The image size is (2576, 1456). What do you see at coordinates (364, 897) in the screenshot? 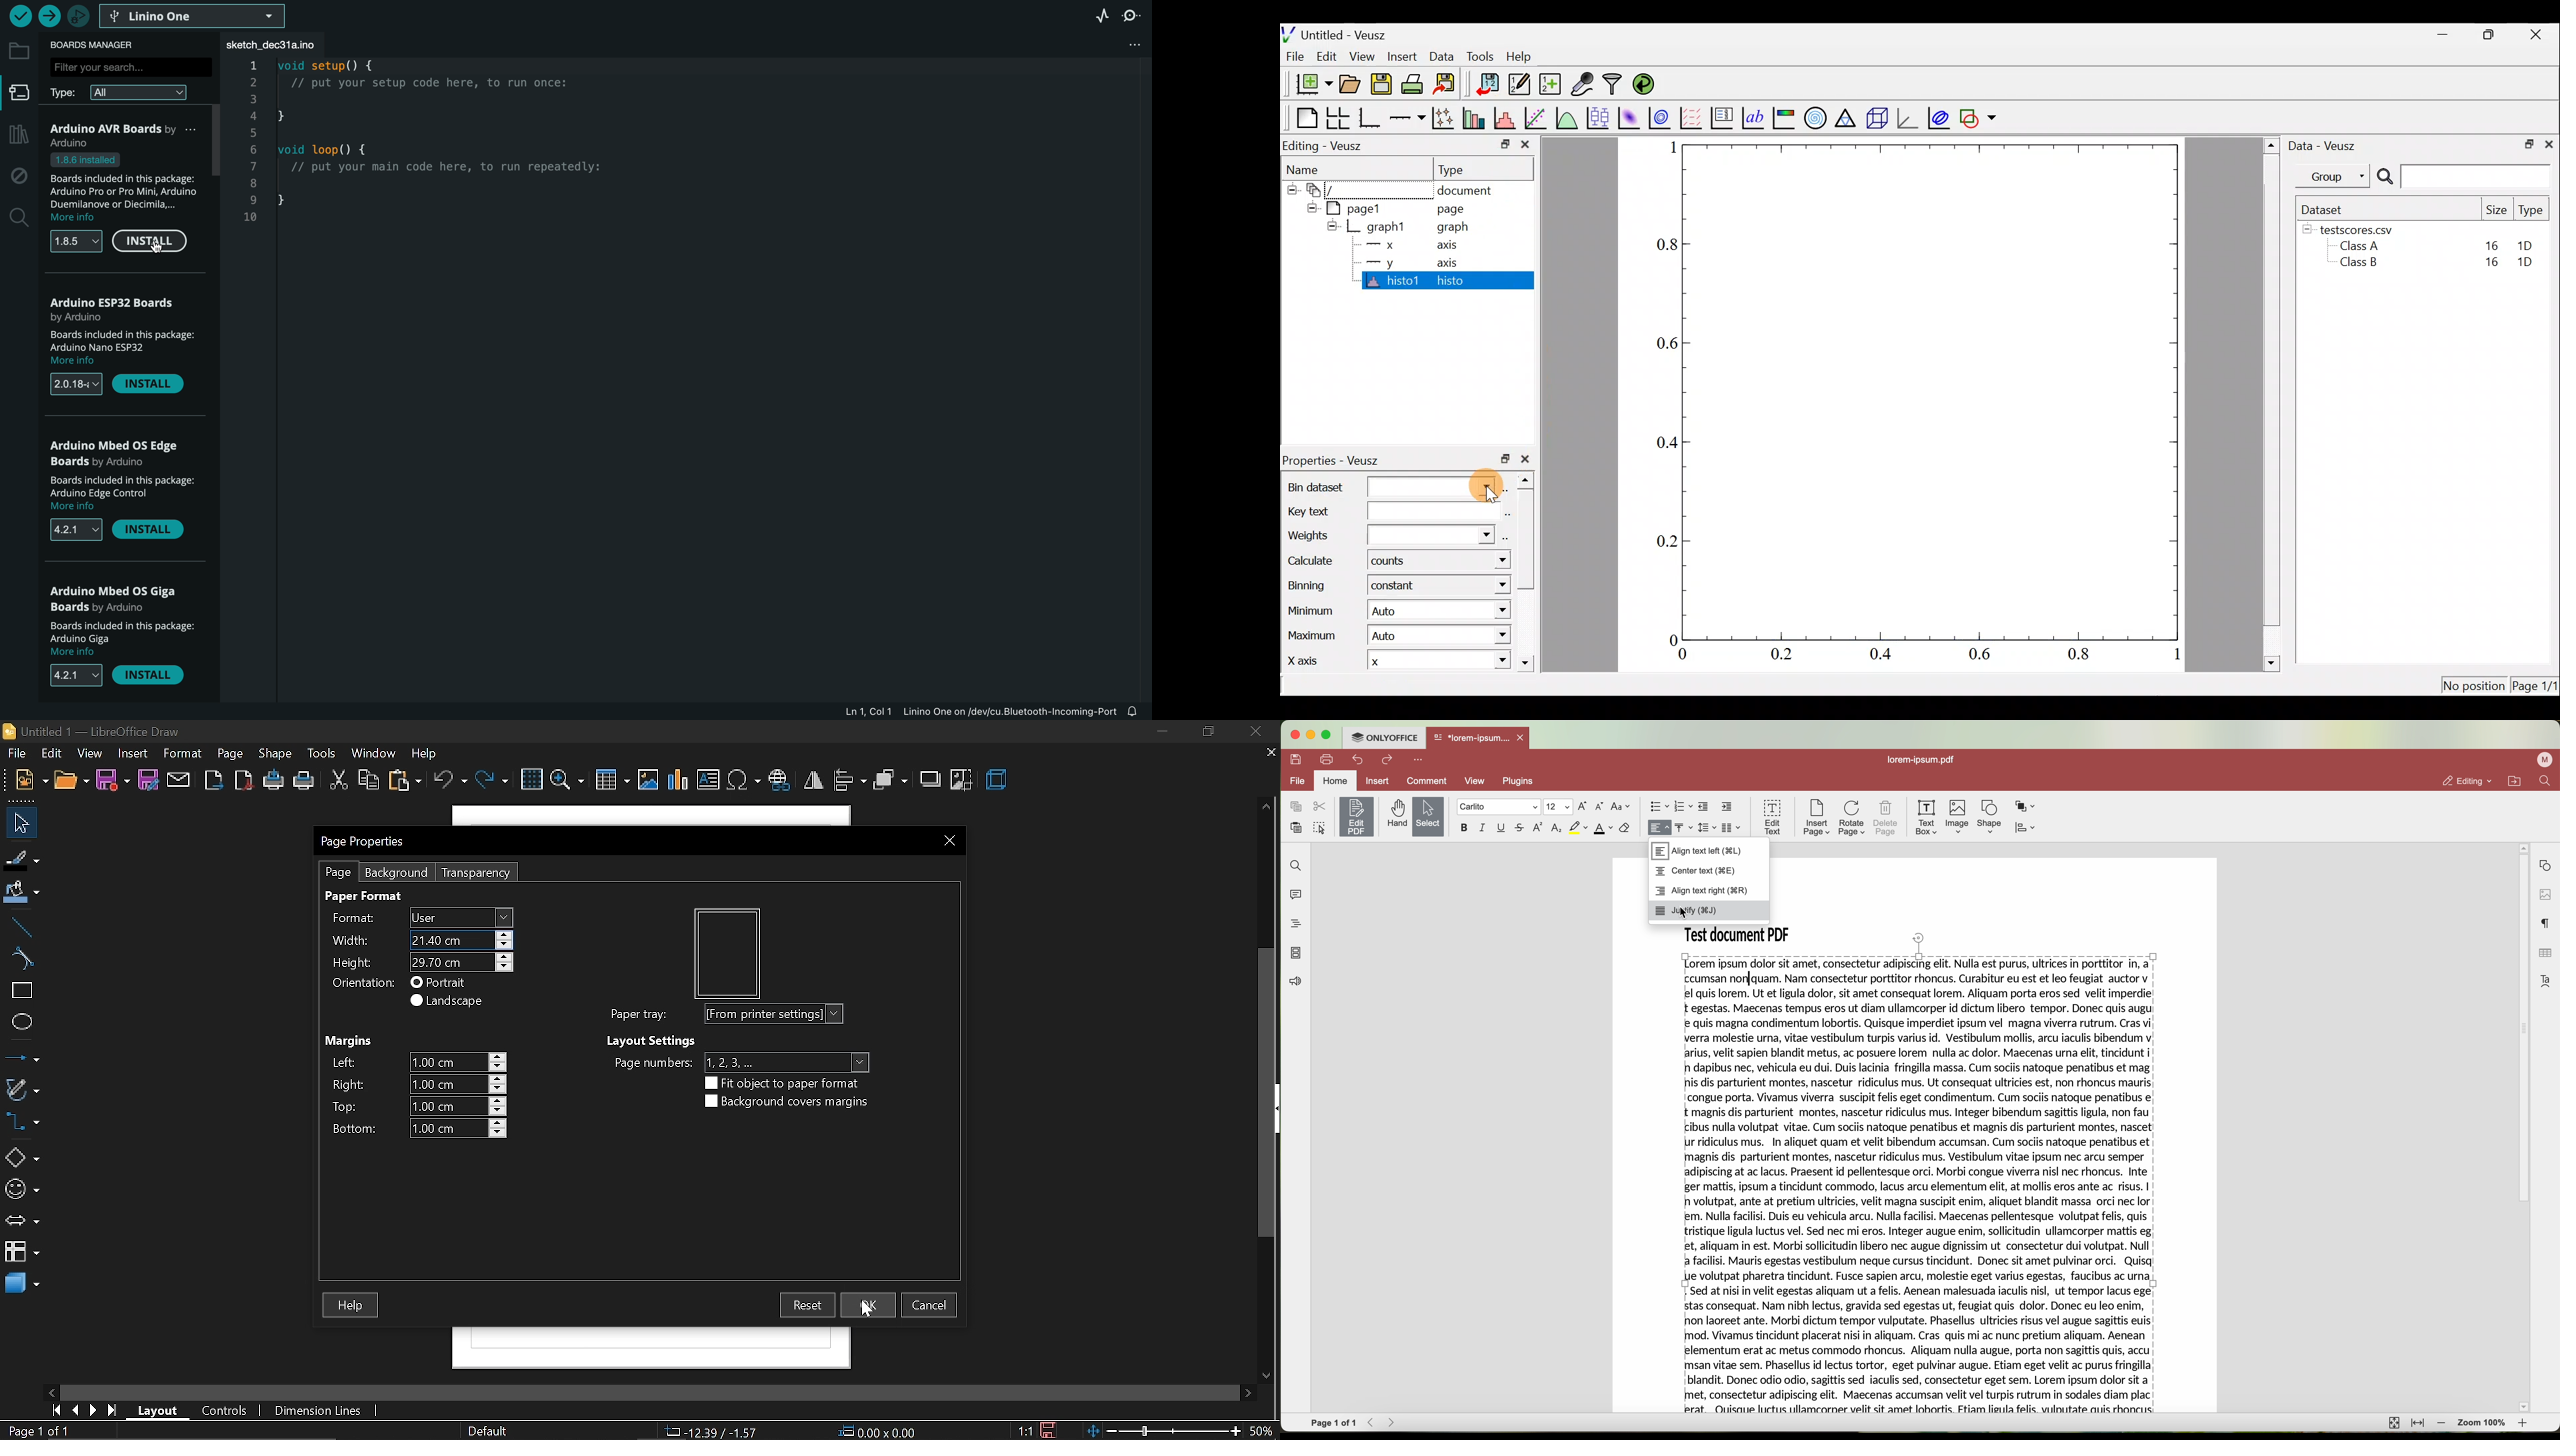
I see `Paper format` at bounding box center [364, 897].